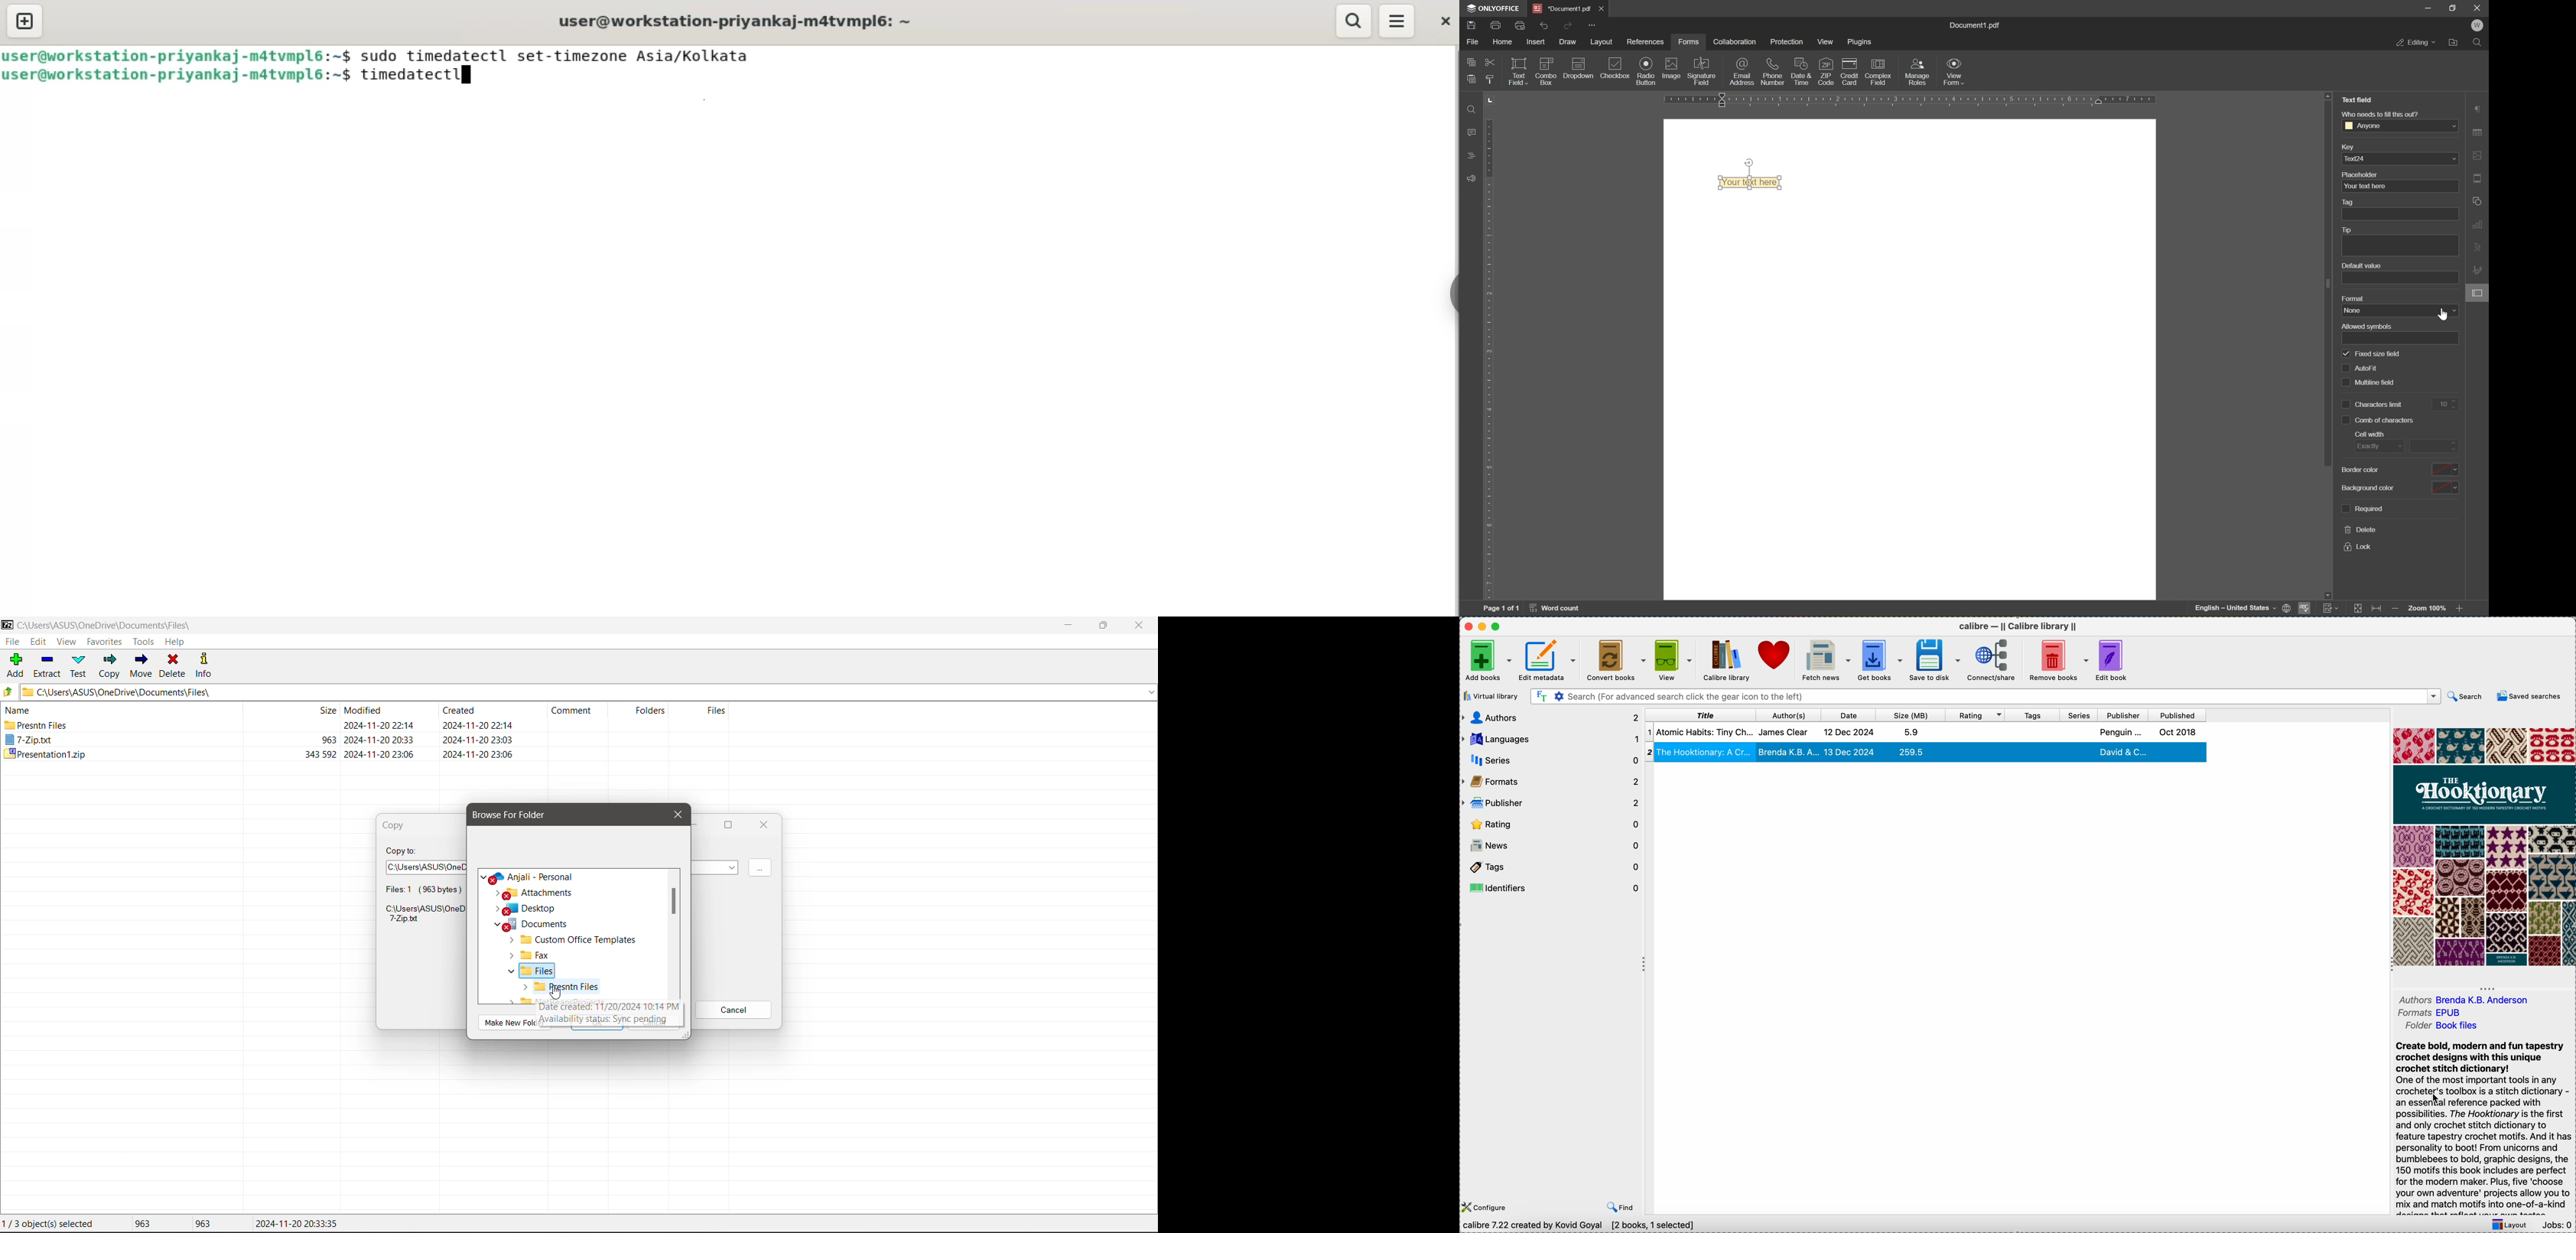 The height and width of the screenshot is (1260, 2576). I want to click on Copy, so click(399, 826).